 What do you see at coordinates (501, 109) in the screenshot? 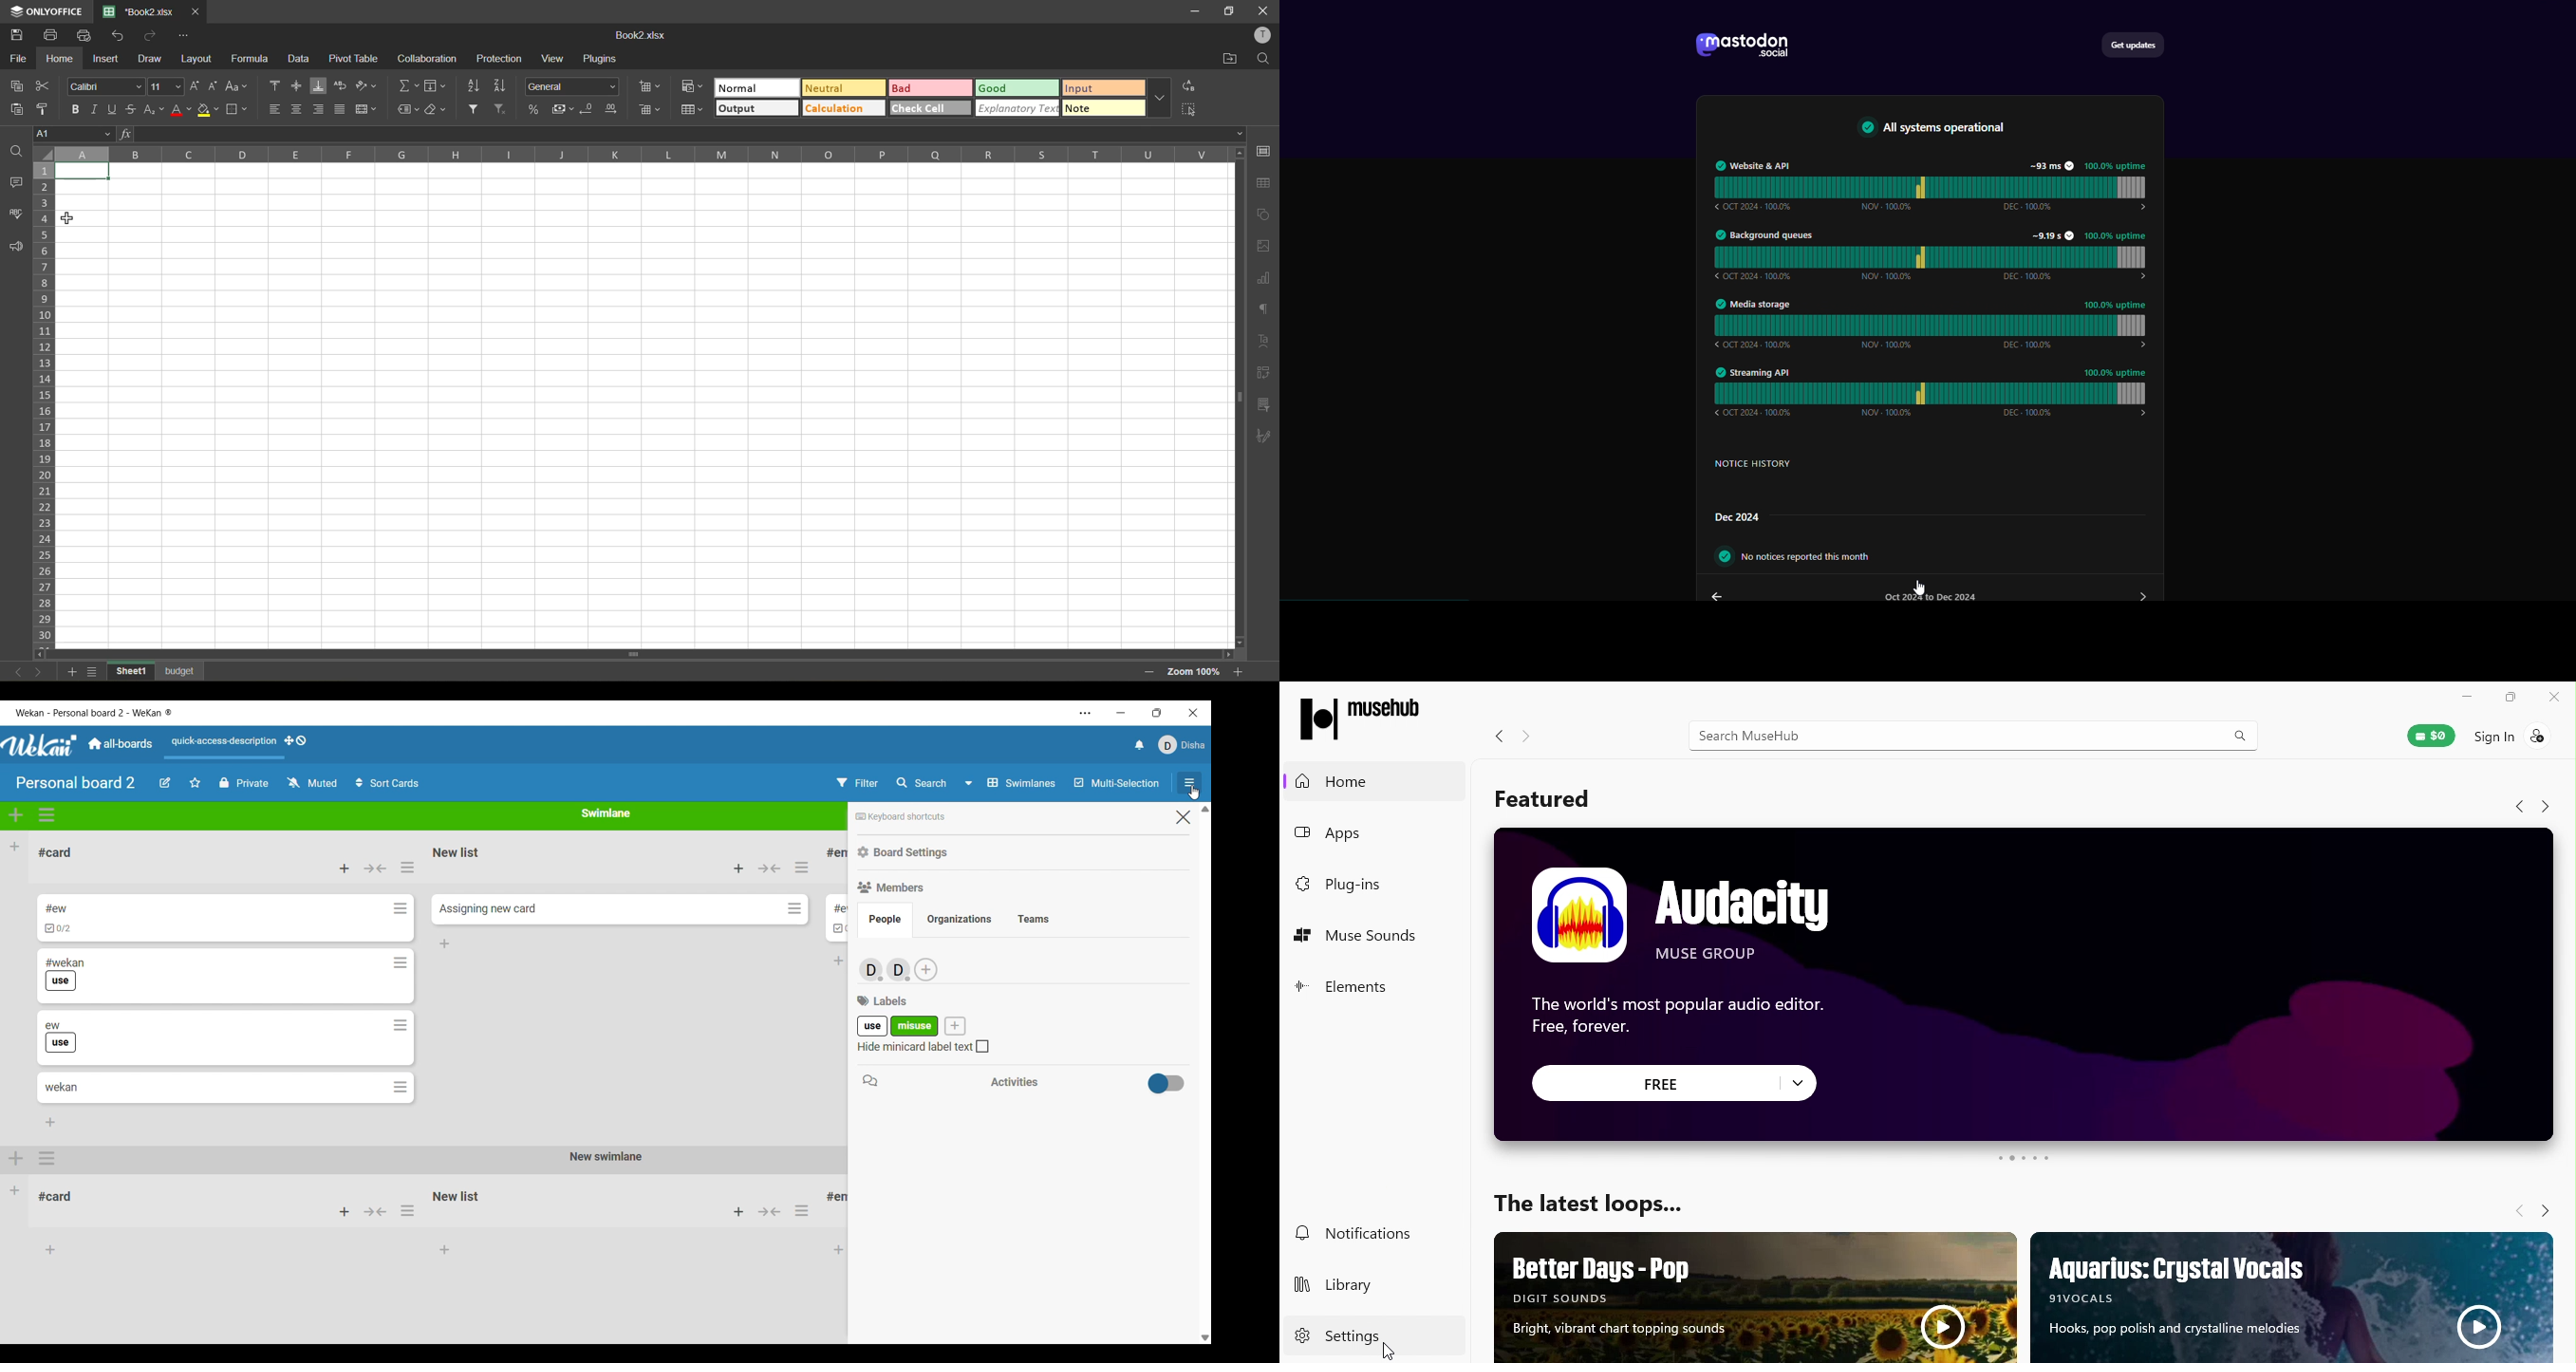
I see `clear filter` at bounding box center [501, 109].